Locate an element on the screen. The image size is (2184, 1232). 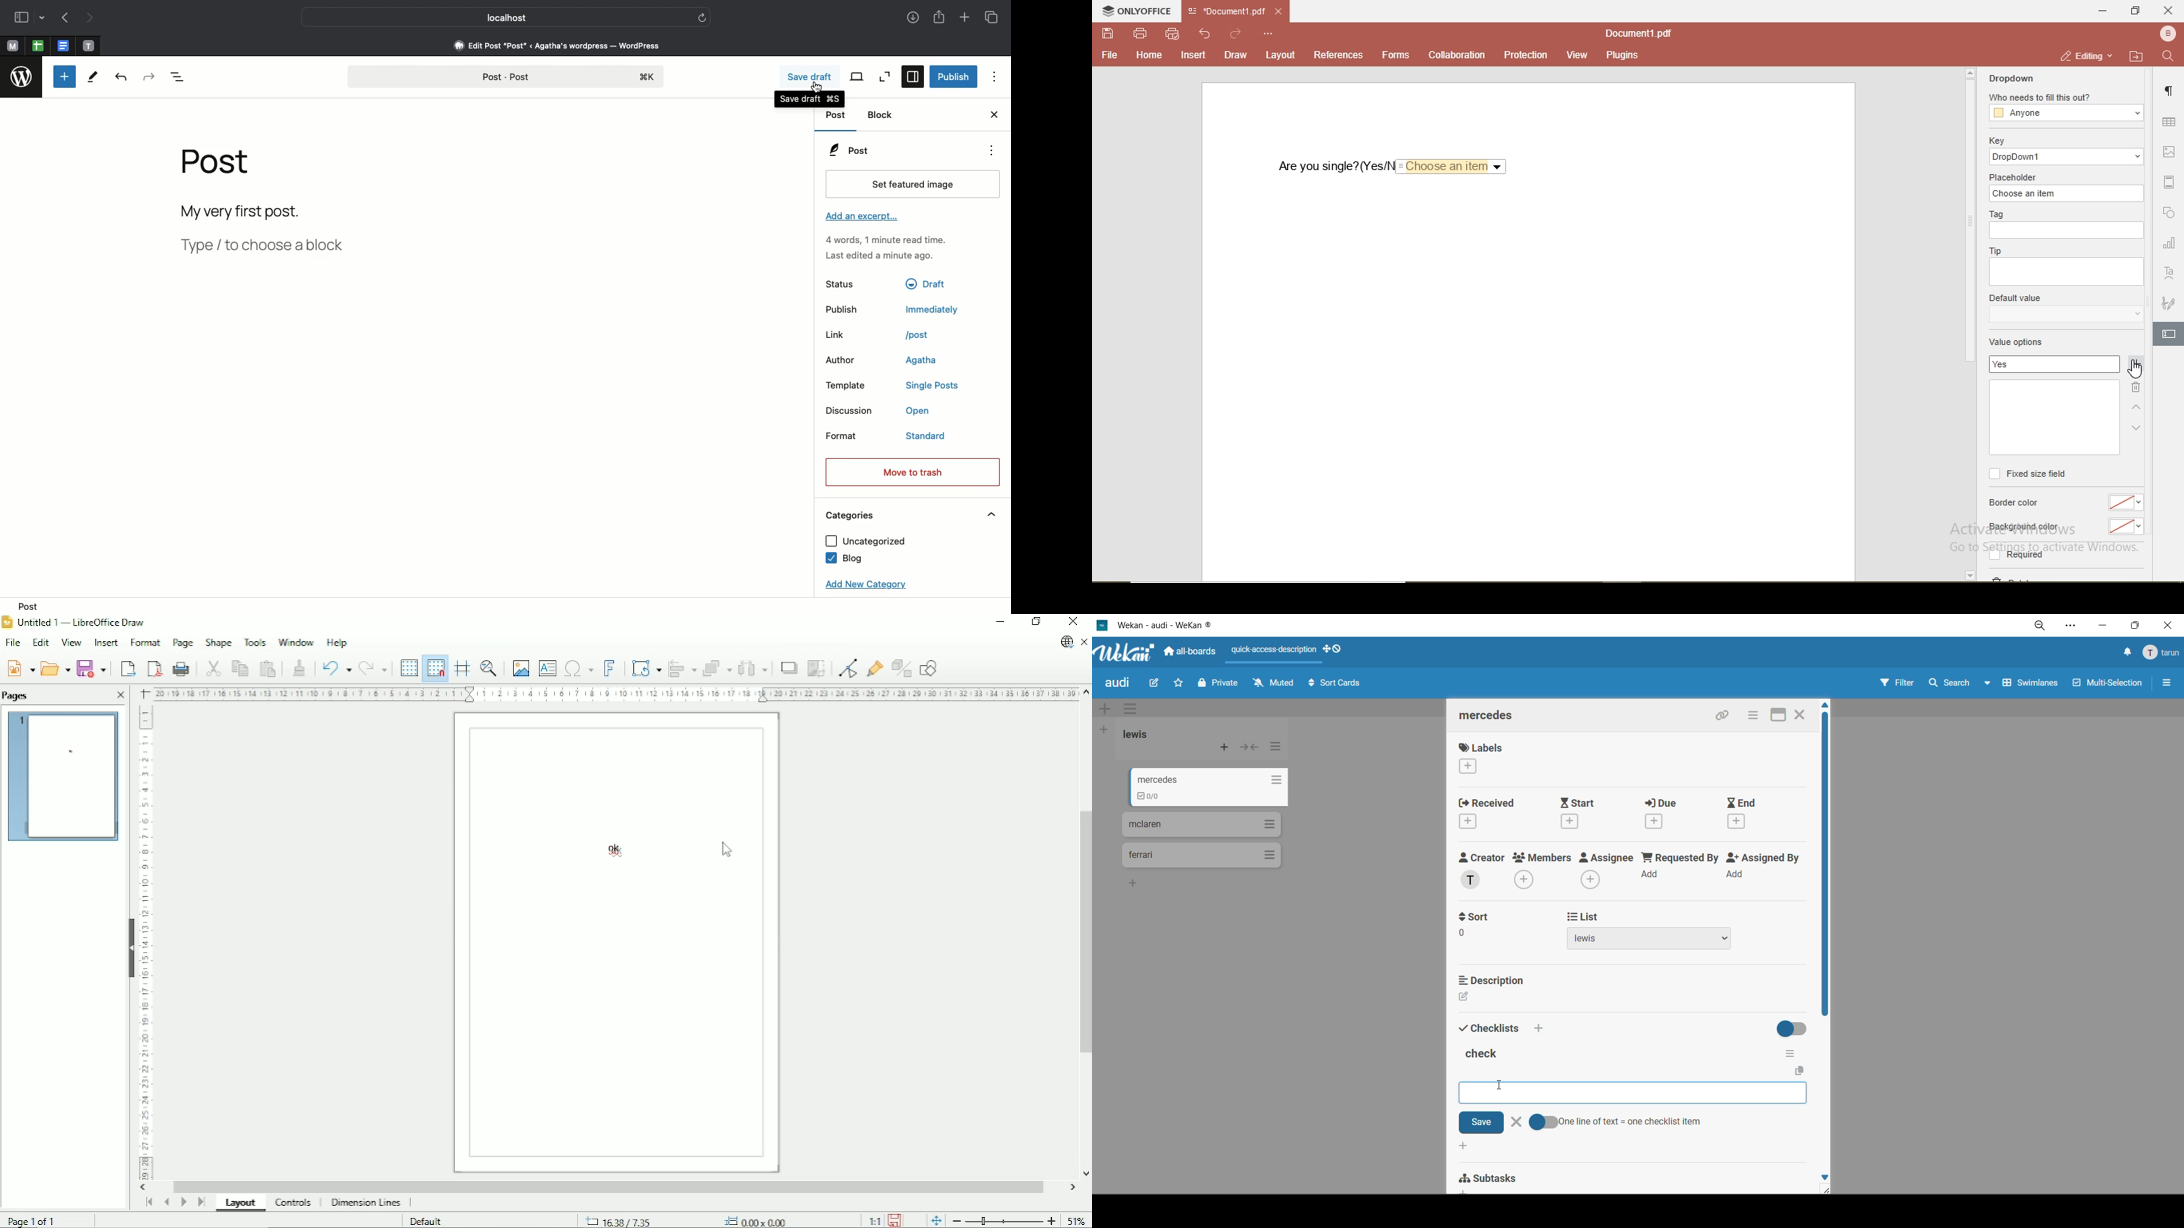
cursor is located at coordinates (818, 88).